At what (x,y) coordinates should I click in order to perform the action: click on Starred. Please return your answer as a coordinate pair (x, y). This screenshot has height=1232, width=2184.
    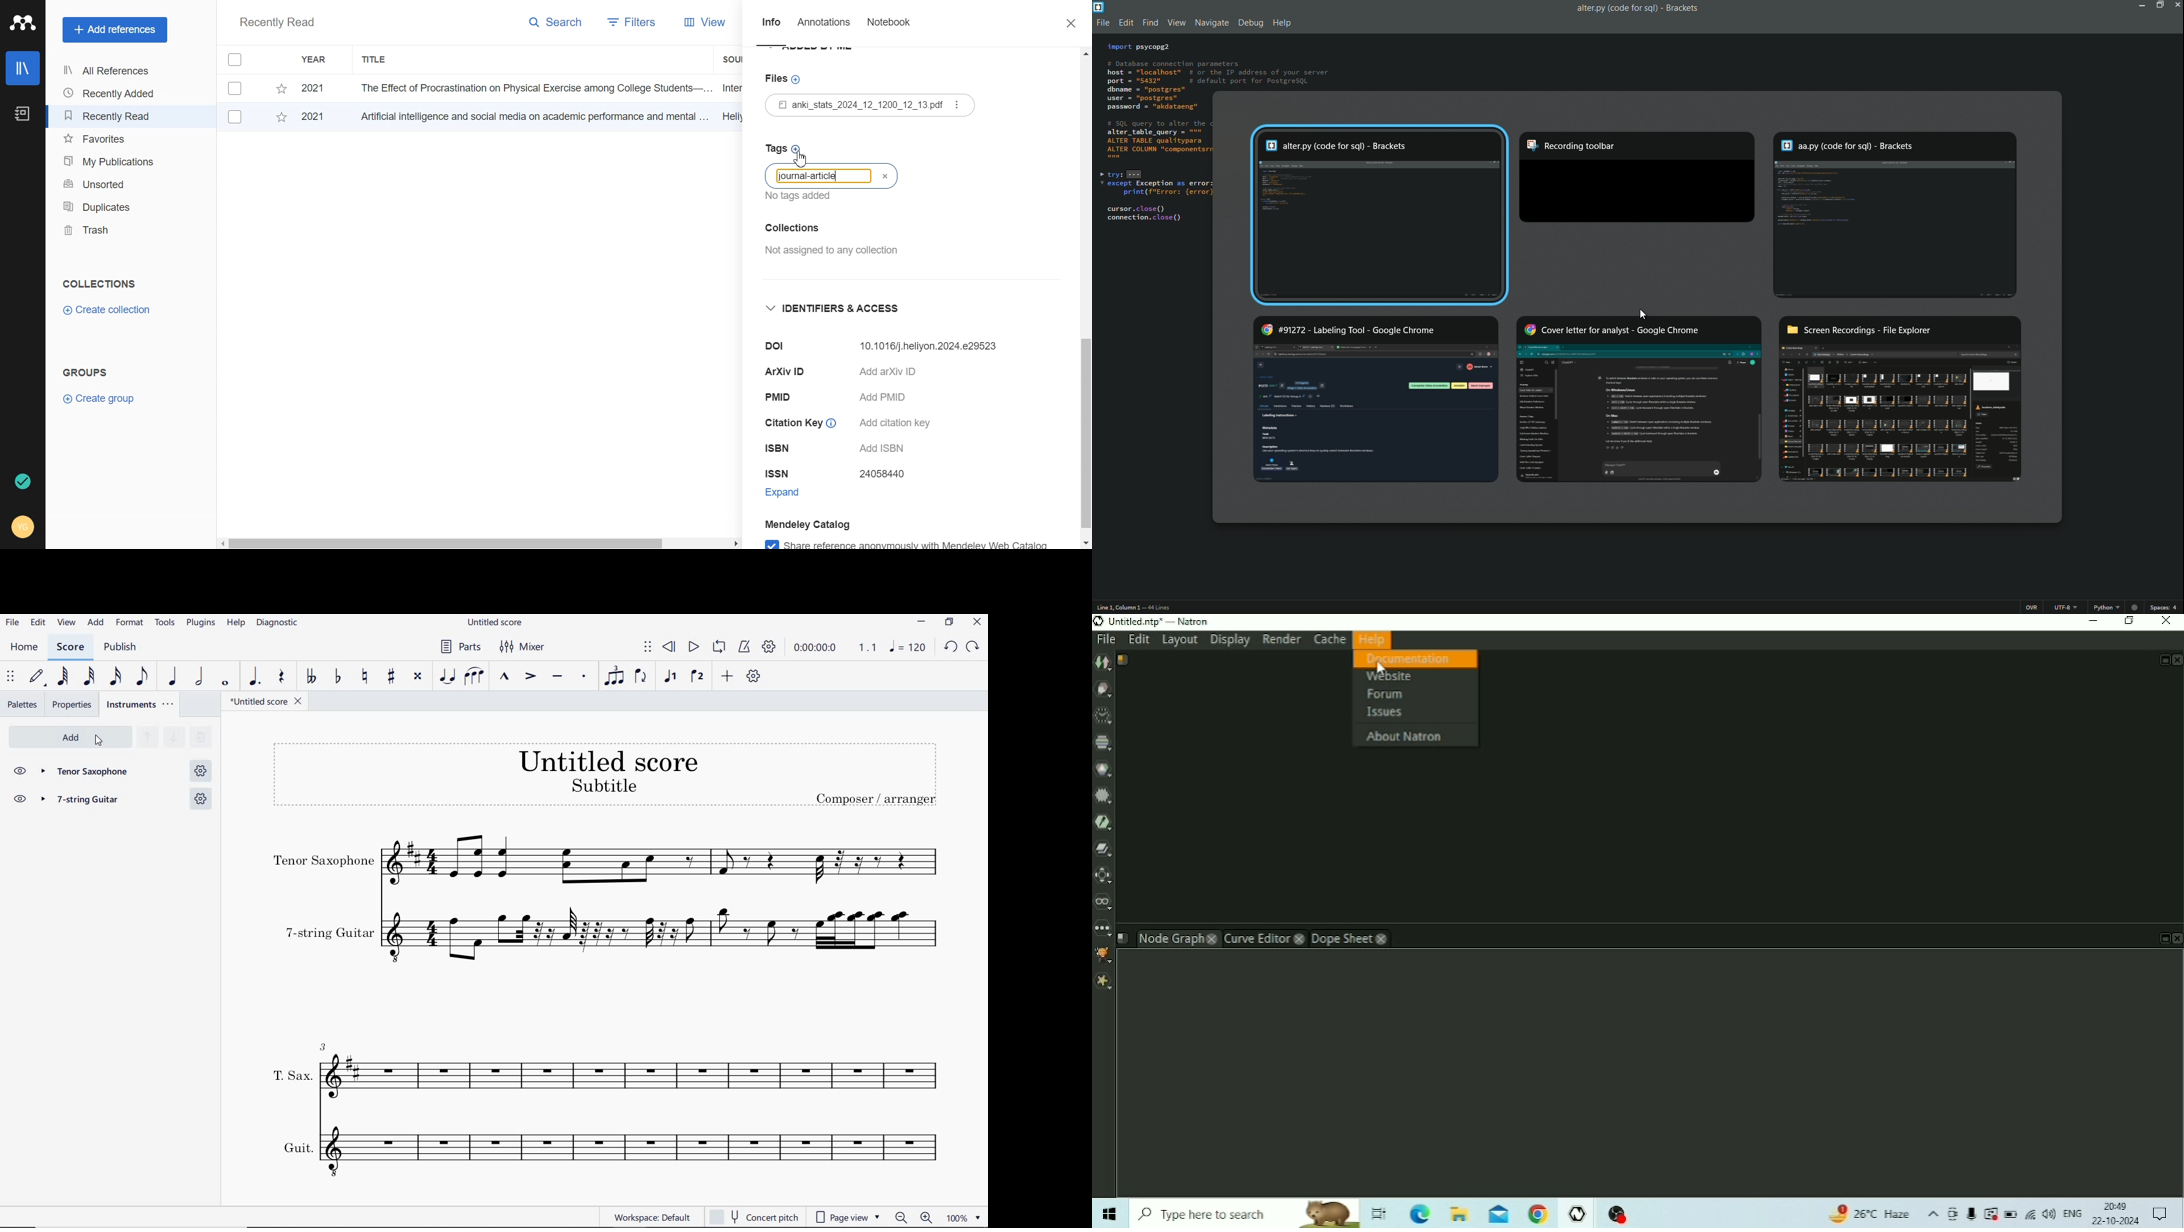
    Looking at the image, I should click on (281, 89).